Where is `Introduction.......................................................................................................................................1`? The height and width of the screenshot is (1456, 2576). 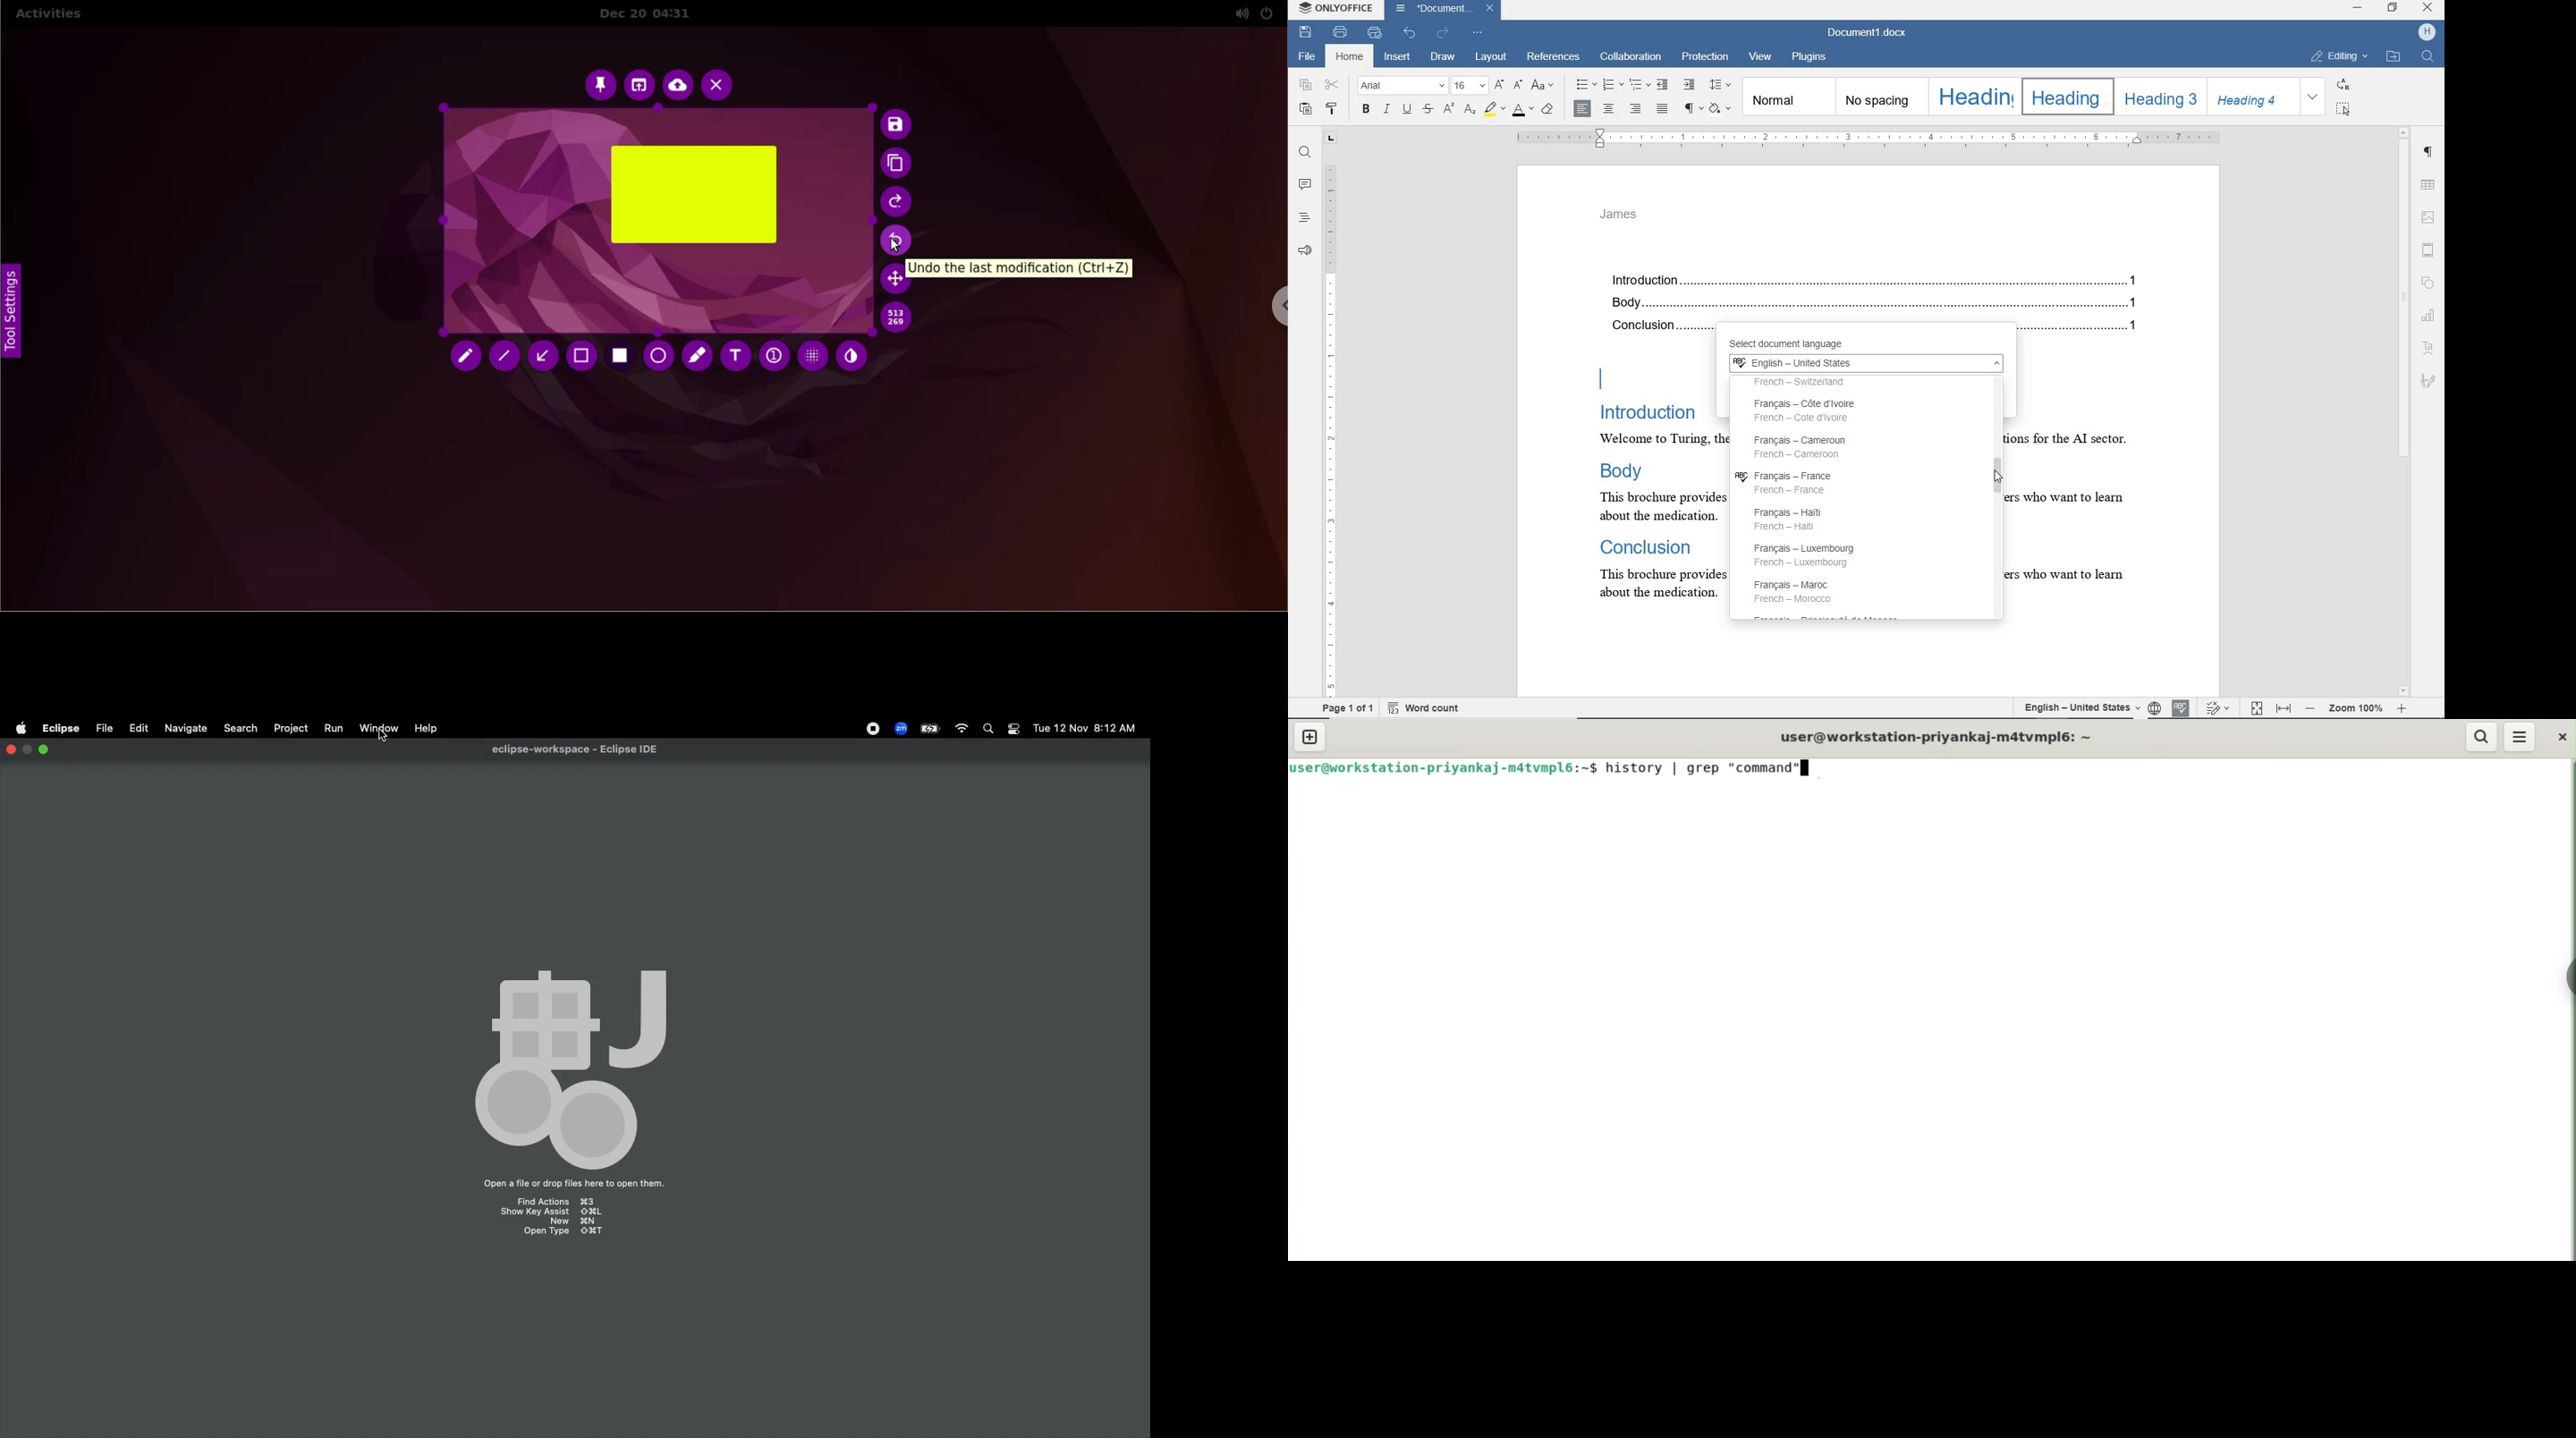 Introduction.......................................................................................................................................1 is located at coordinates (1880, 282).